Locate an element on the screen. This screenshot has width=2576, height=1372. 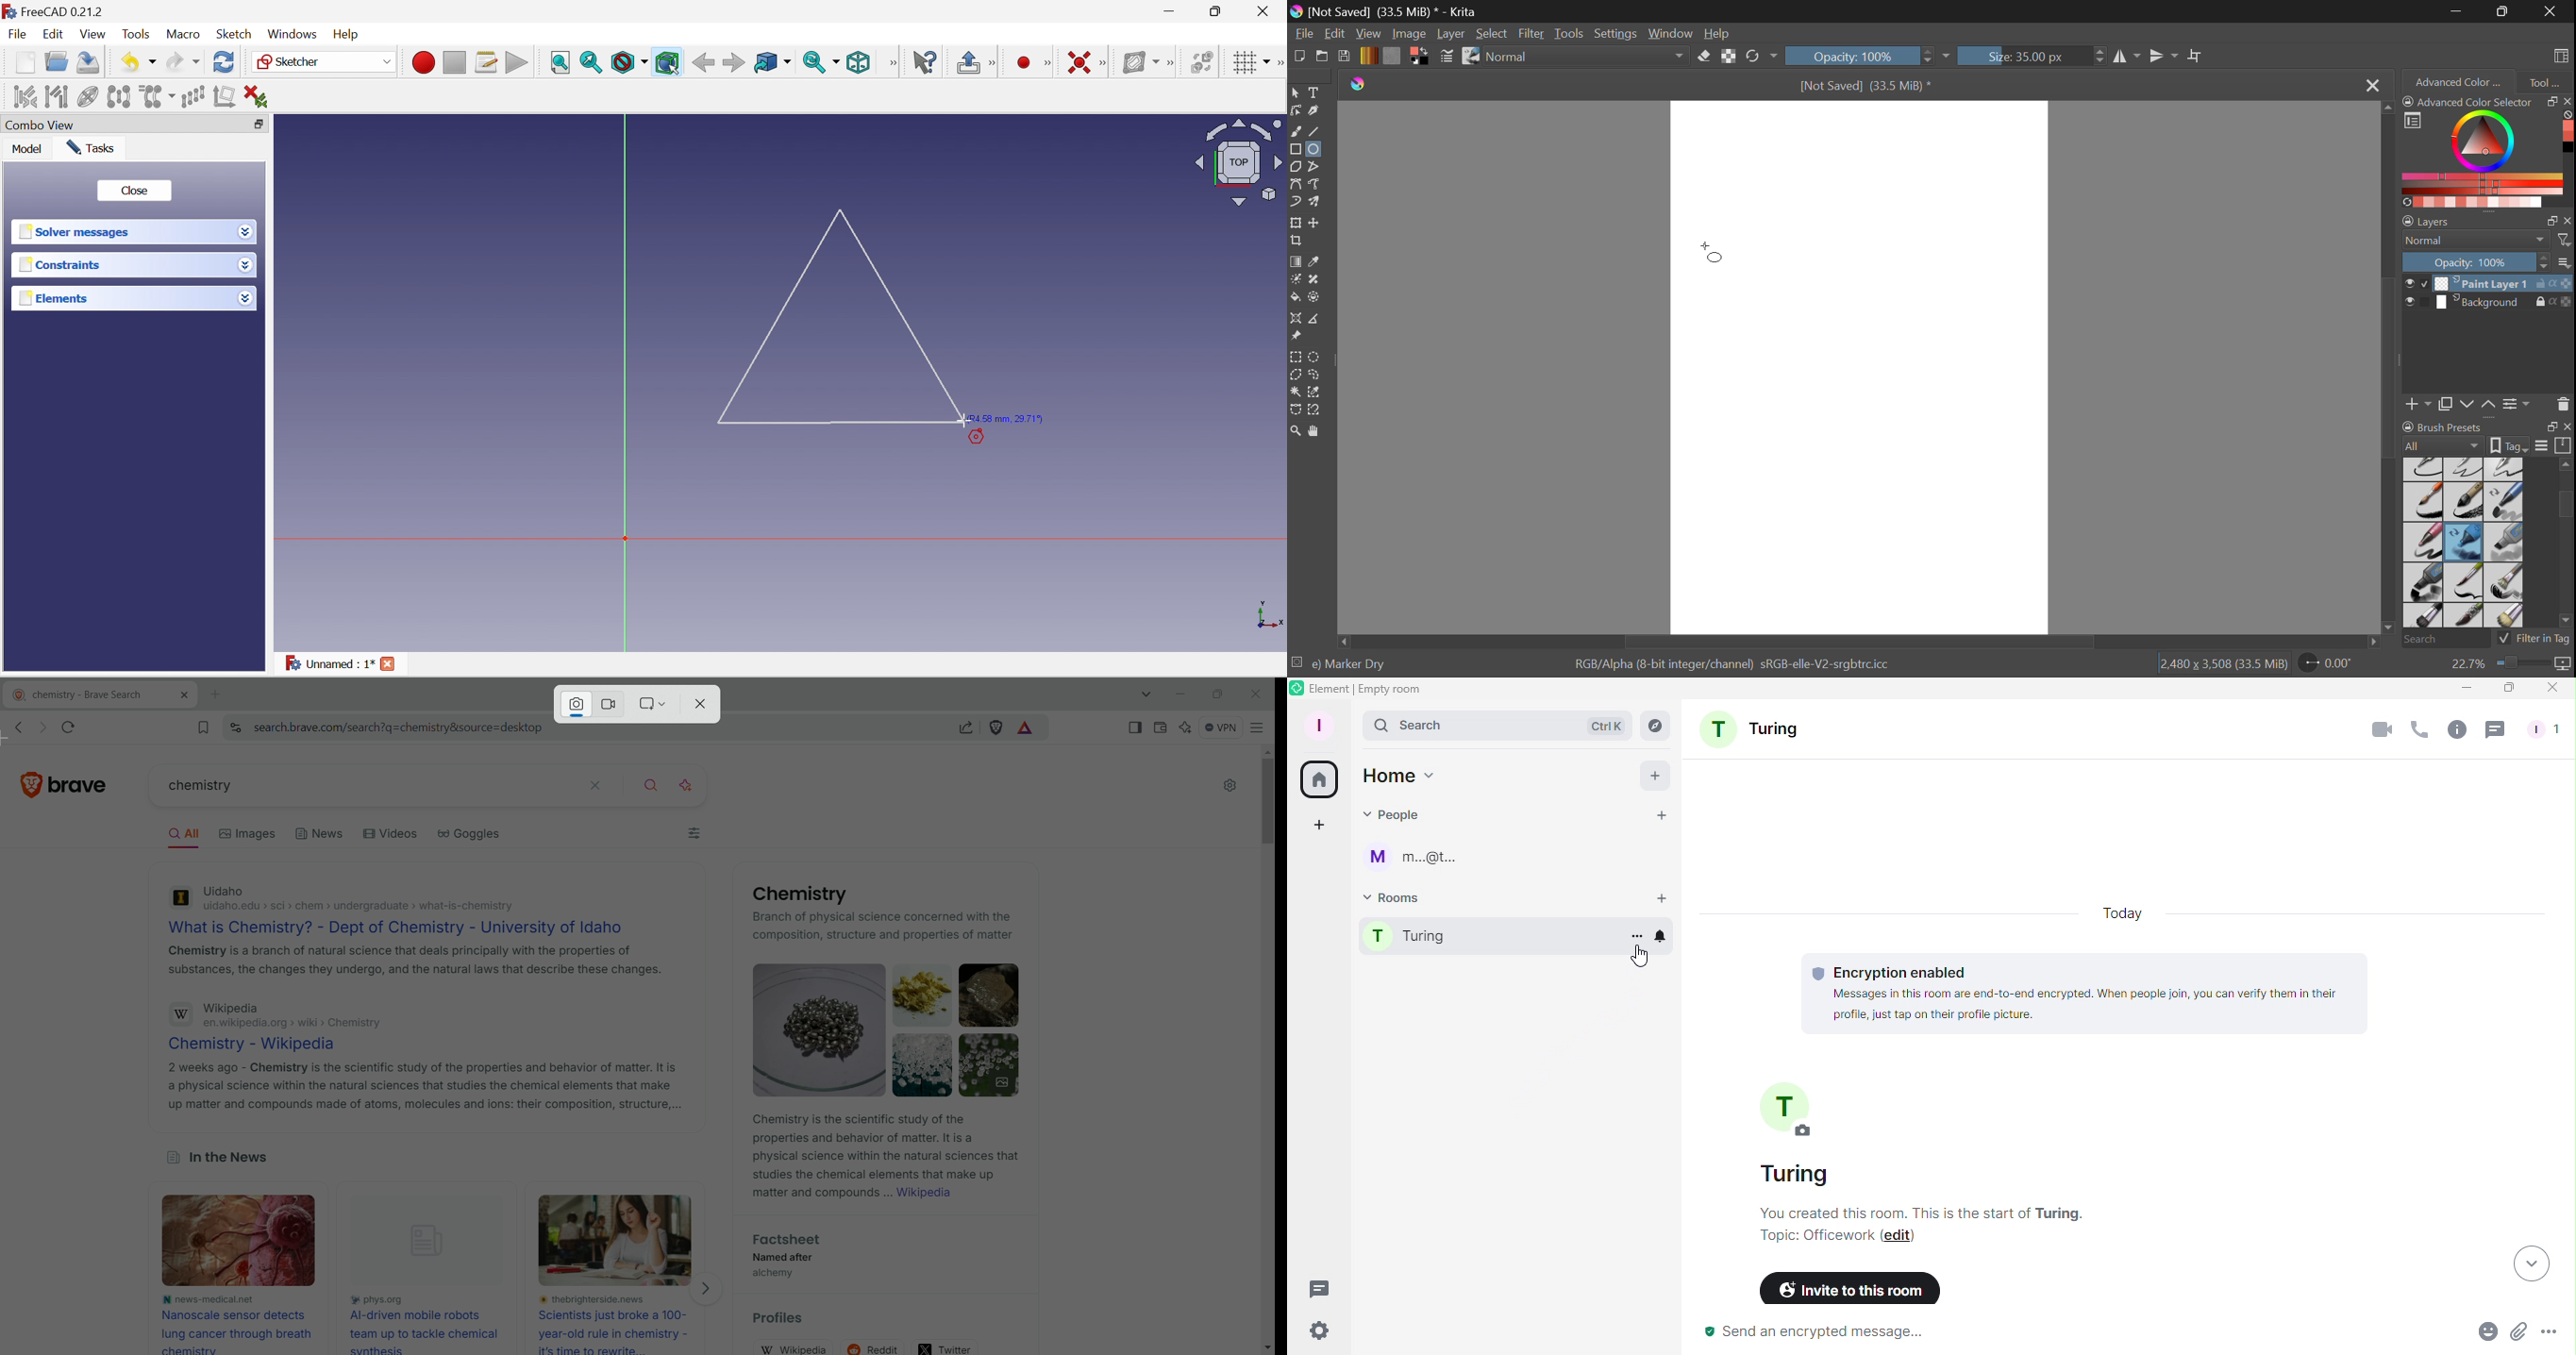
Smart Patch Tool is located at coordinates (1317, 280).